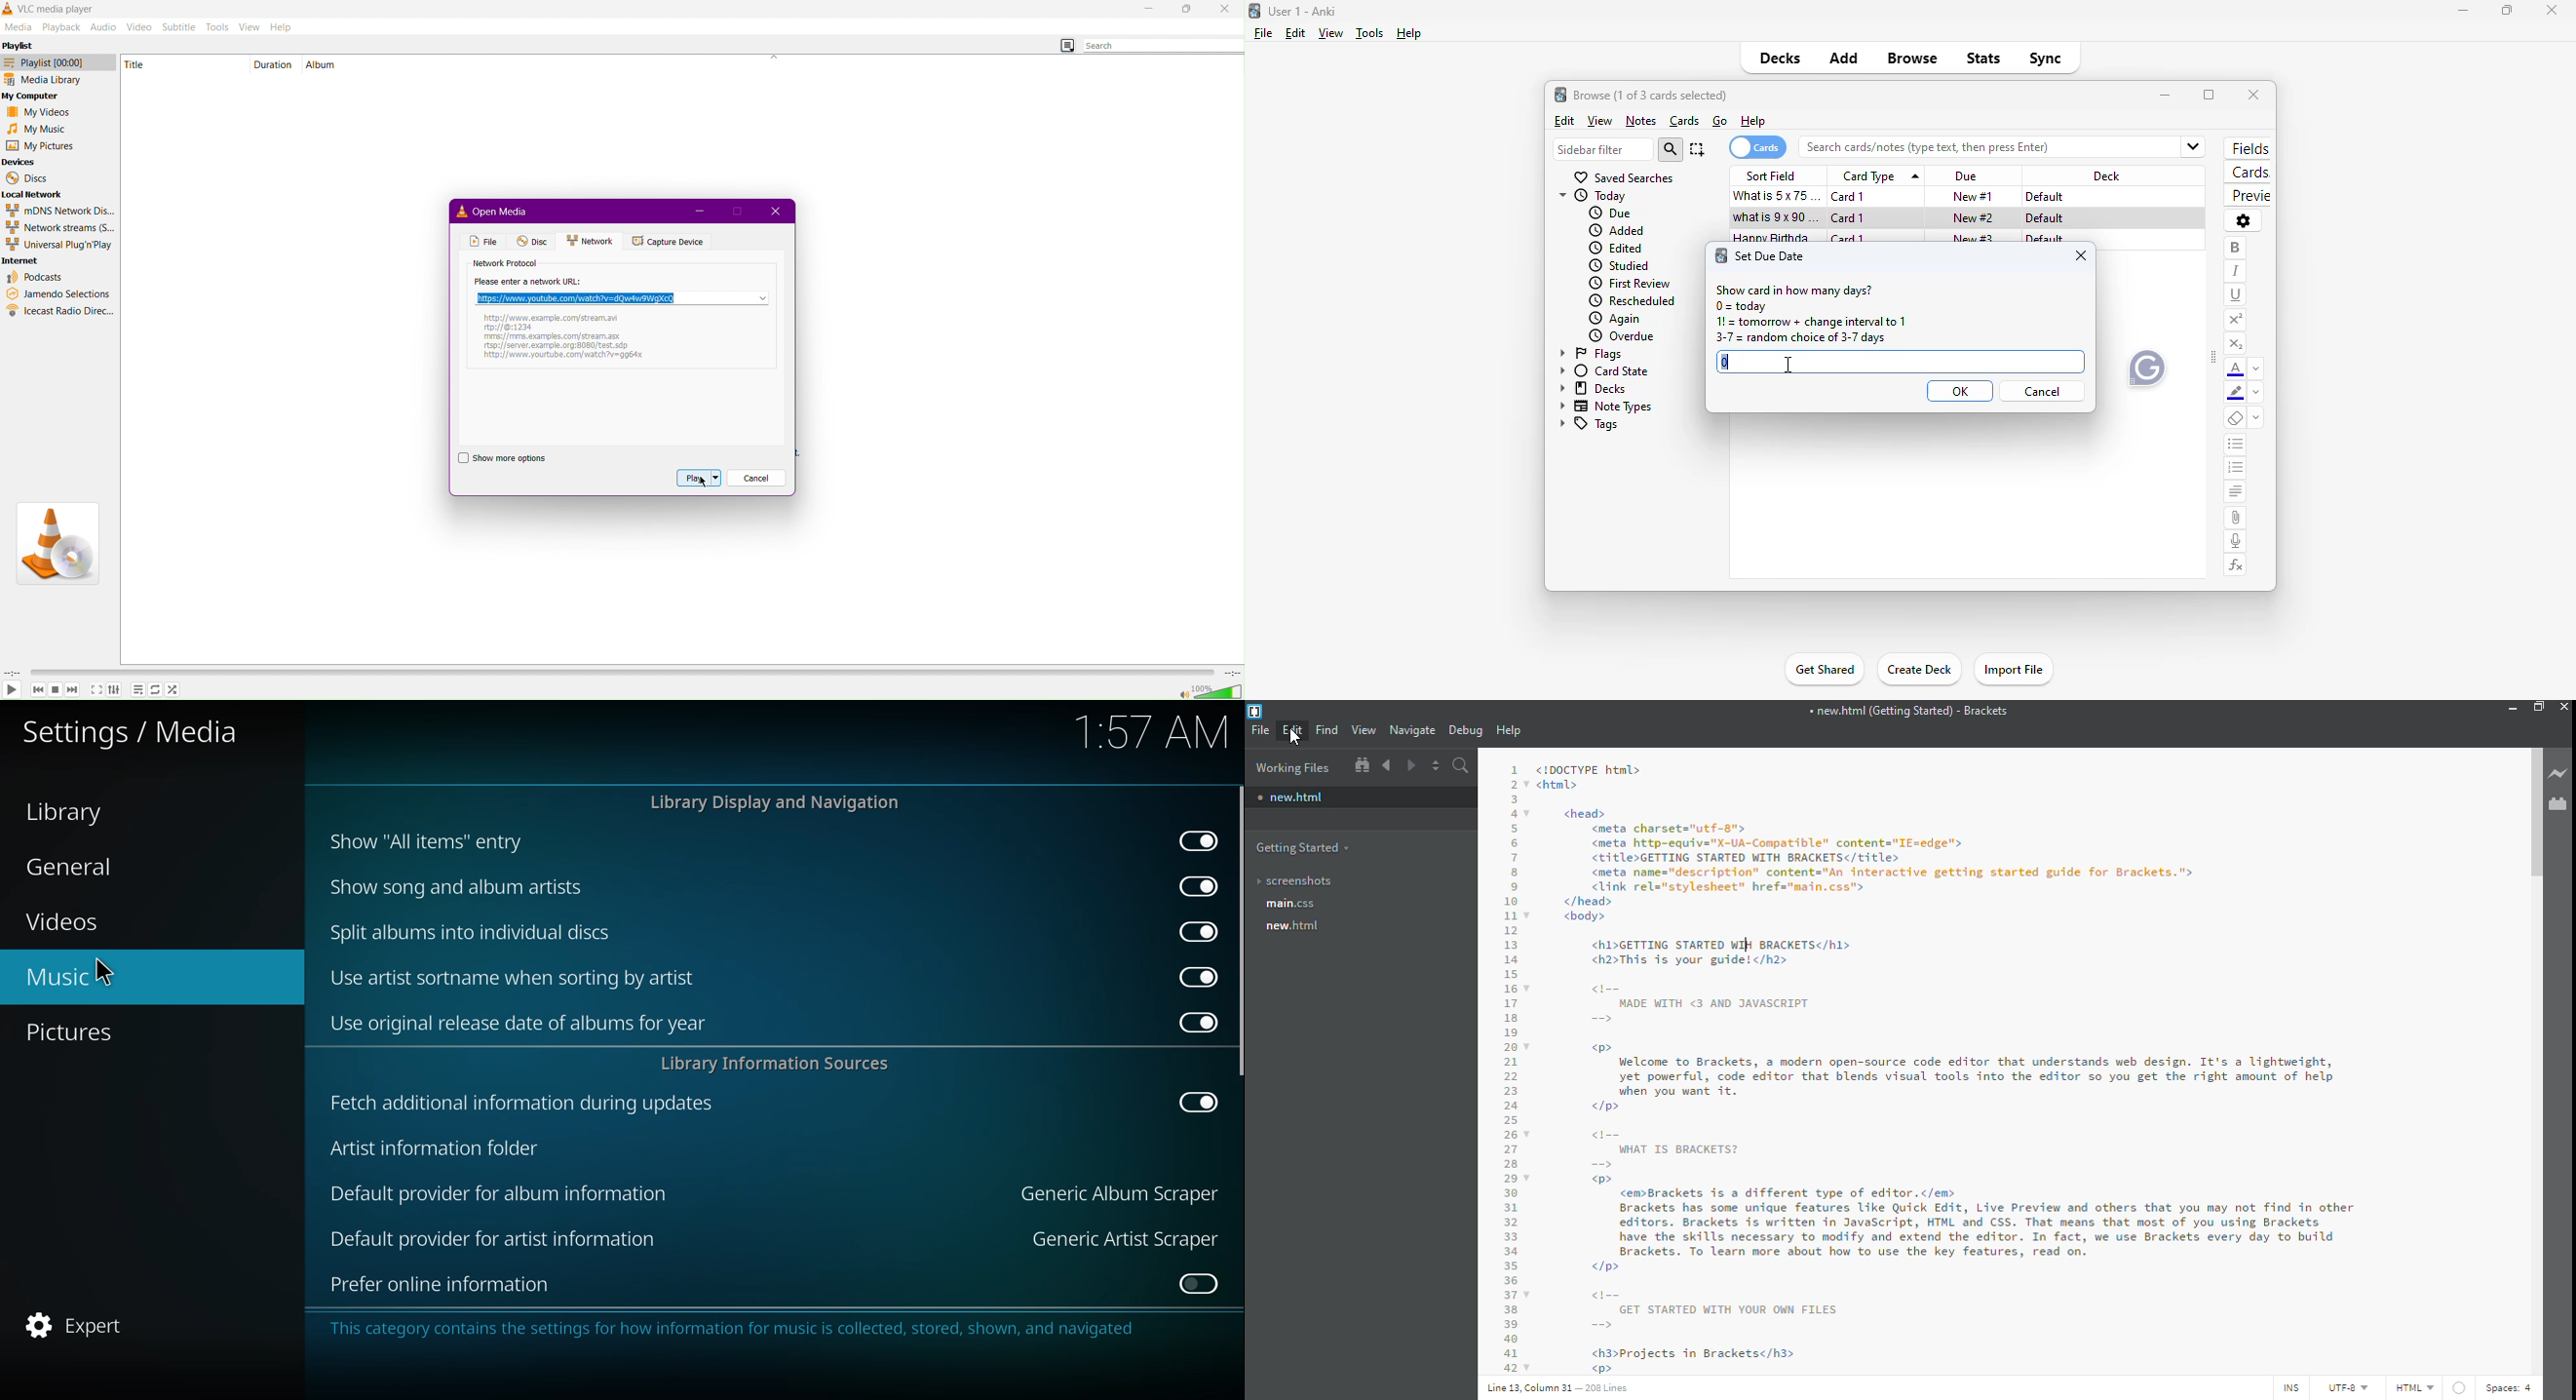  I want to click on cards, so click(1756, 147).